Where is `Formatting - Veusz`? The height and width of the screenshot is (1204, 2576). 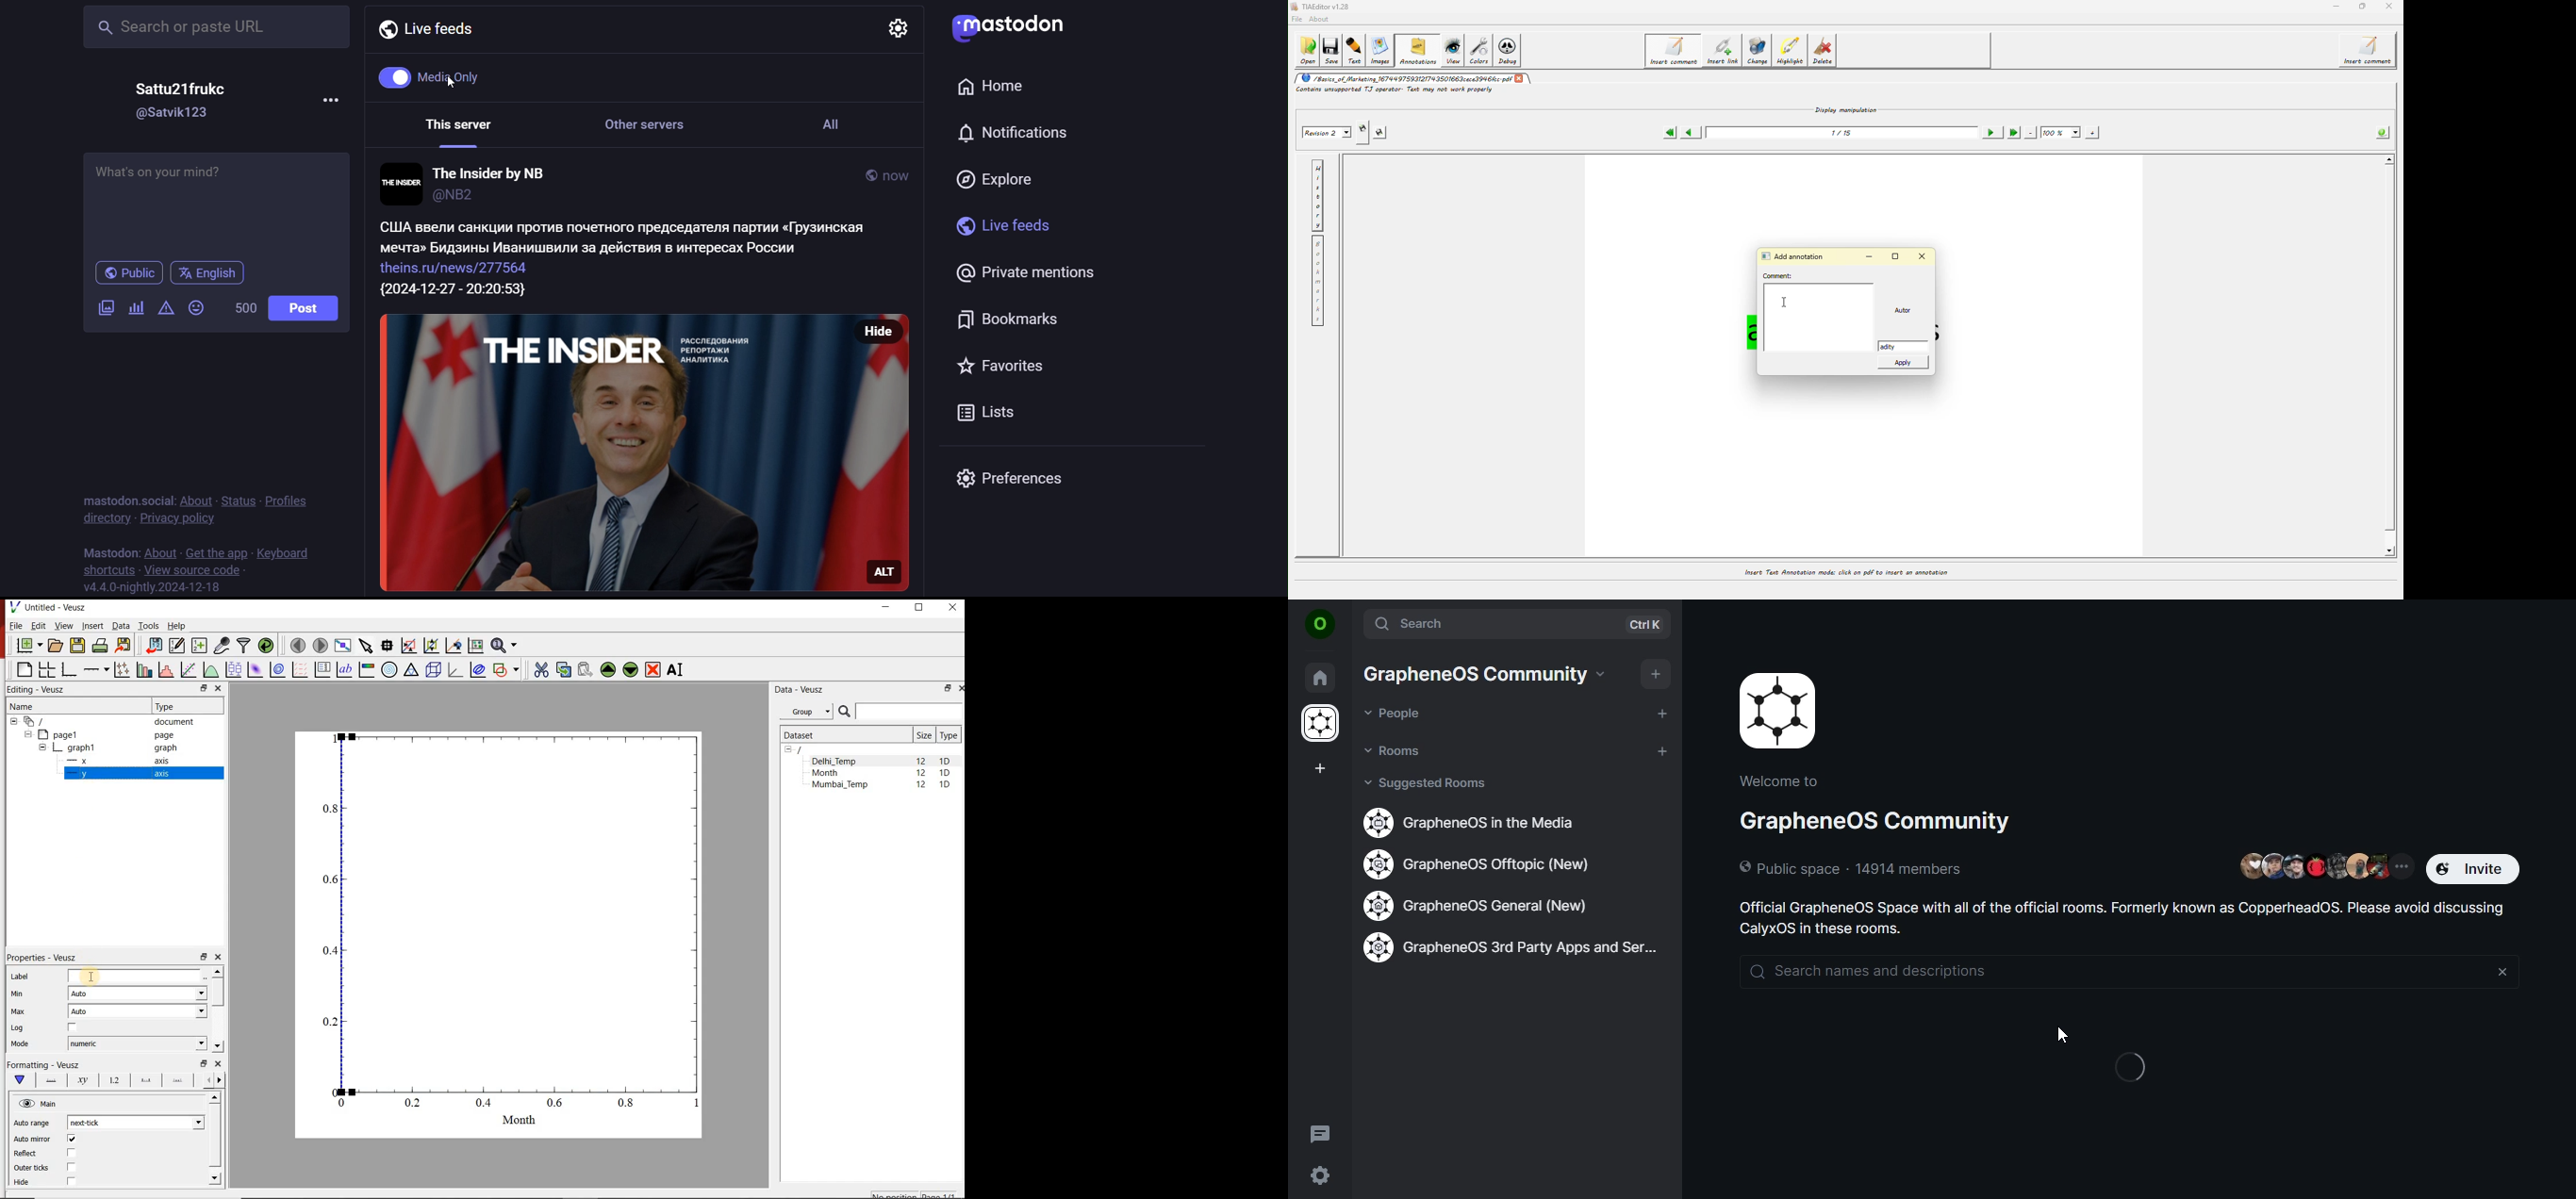
Formatting - Veusz is located at coordinates (46, 1064).